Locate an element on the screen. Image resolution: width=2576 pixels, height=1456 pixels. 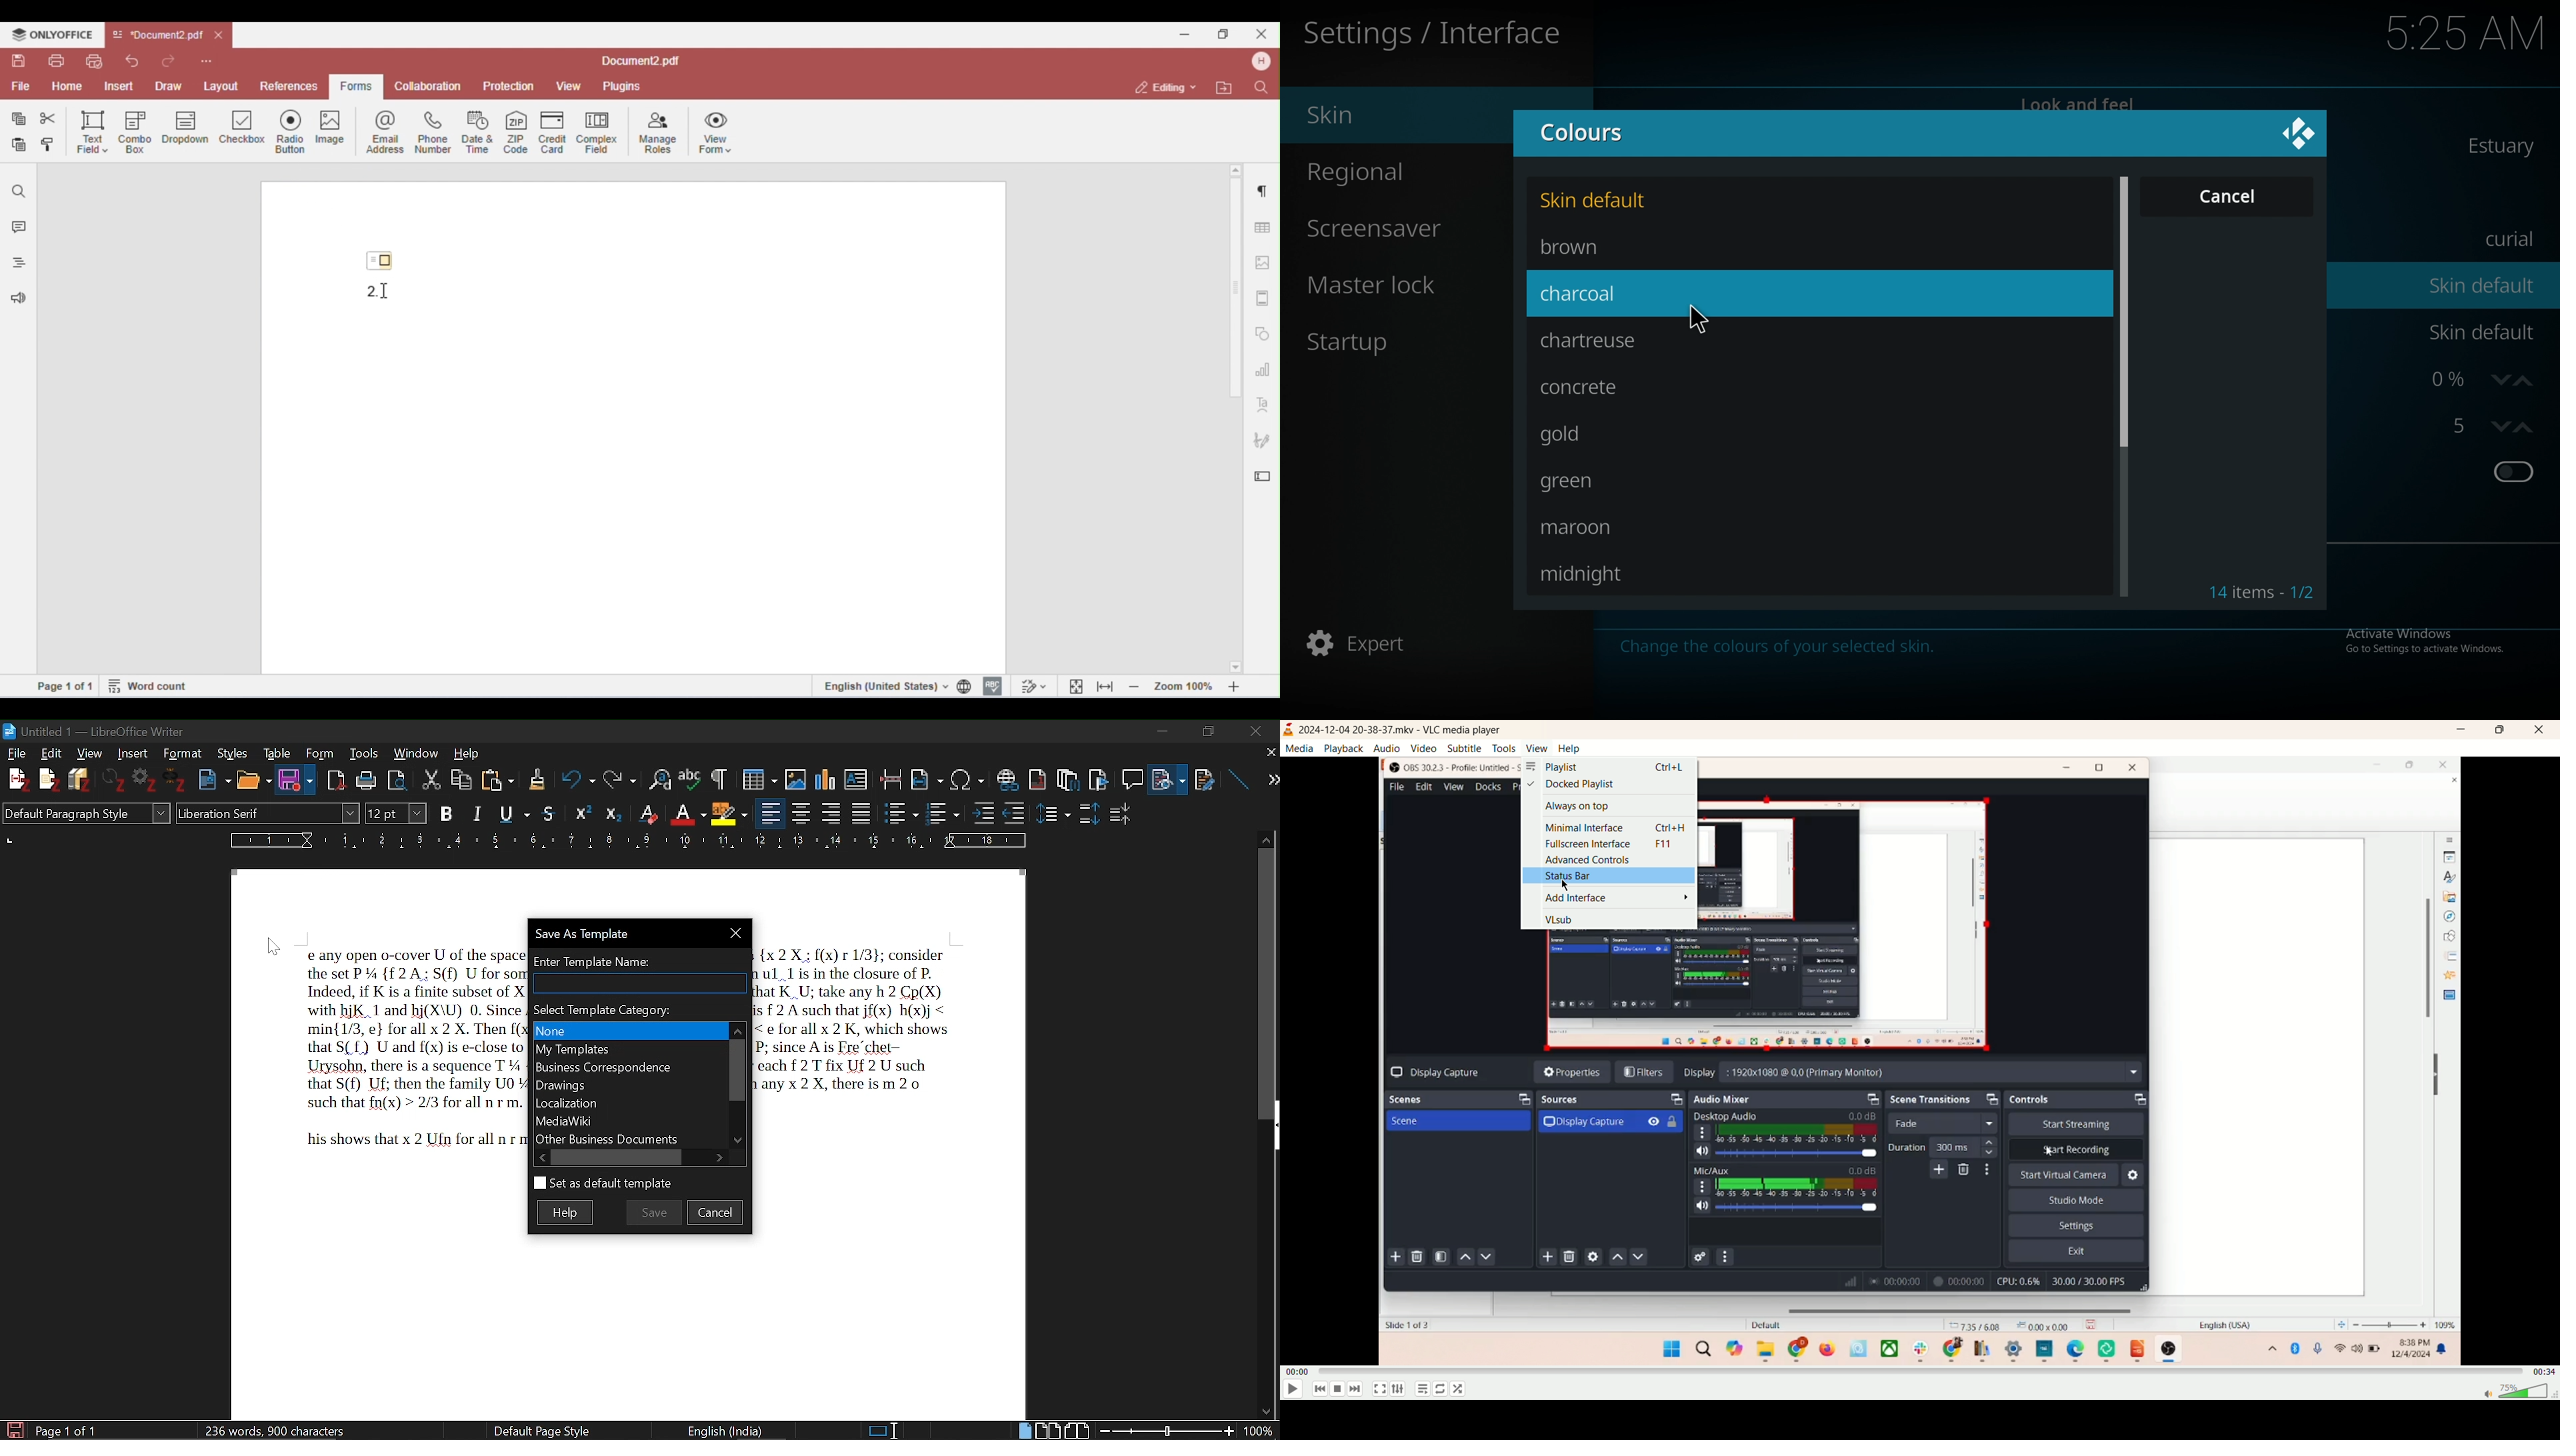
VL sub is located at coordinates (1563, 919).